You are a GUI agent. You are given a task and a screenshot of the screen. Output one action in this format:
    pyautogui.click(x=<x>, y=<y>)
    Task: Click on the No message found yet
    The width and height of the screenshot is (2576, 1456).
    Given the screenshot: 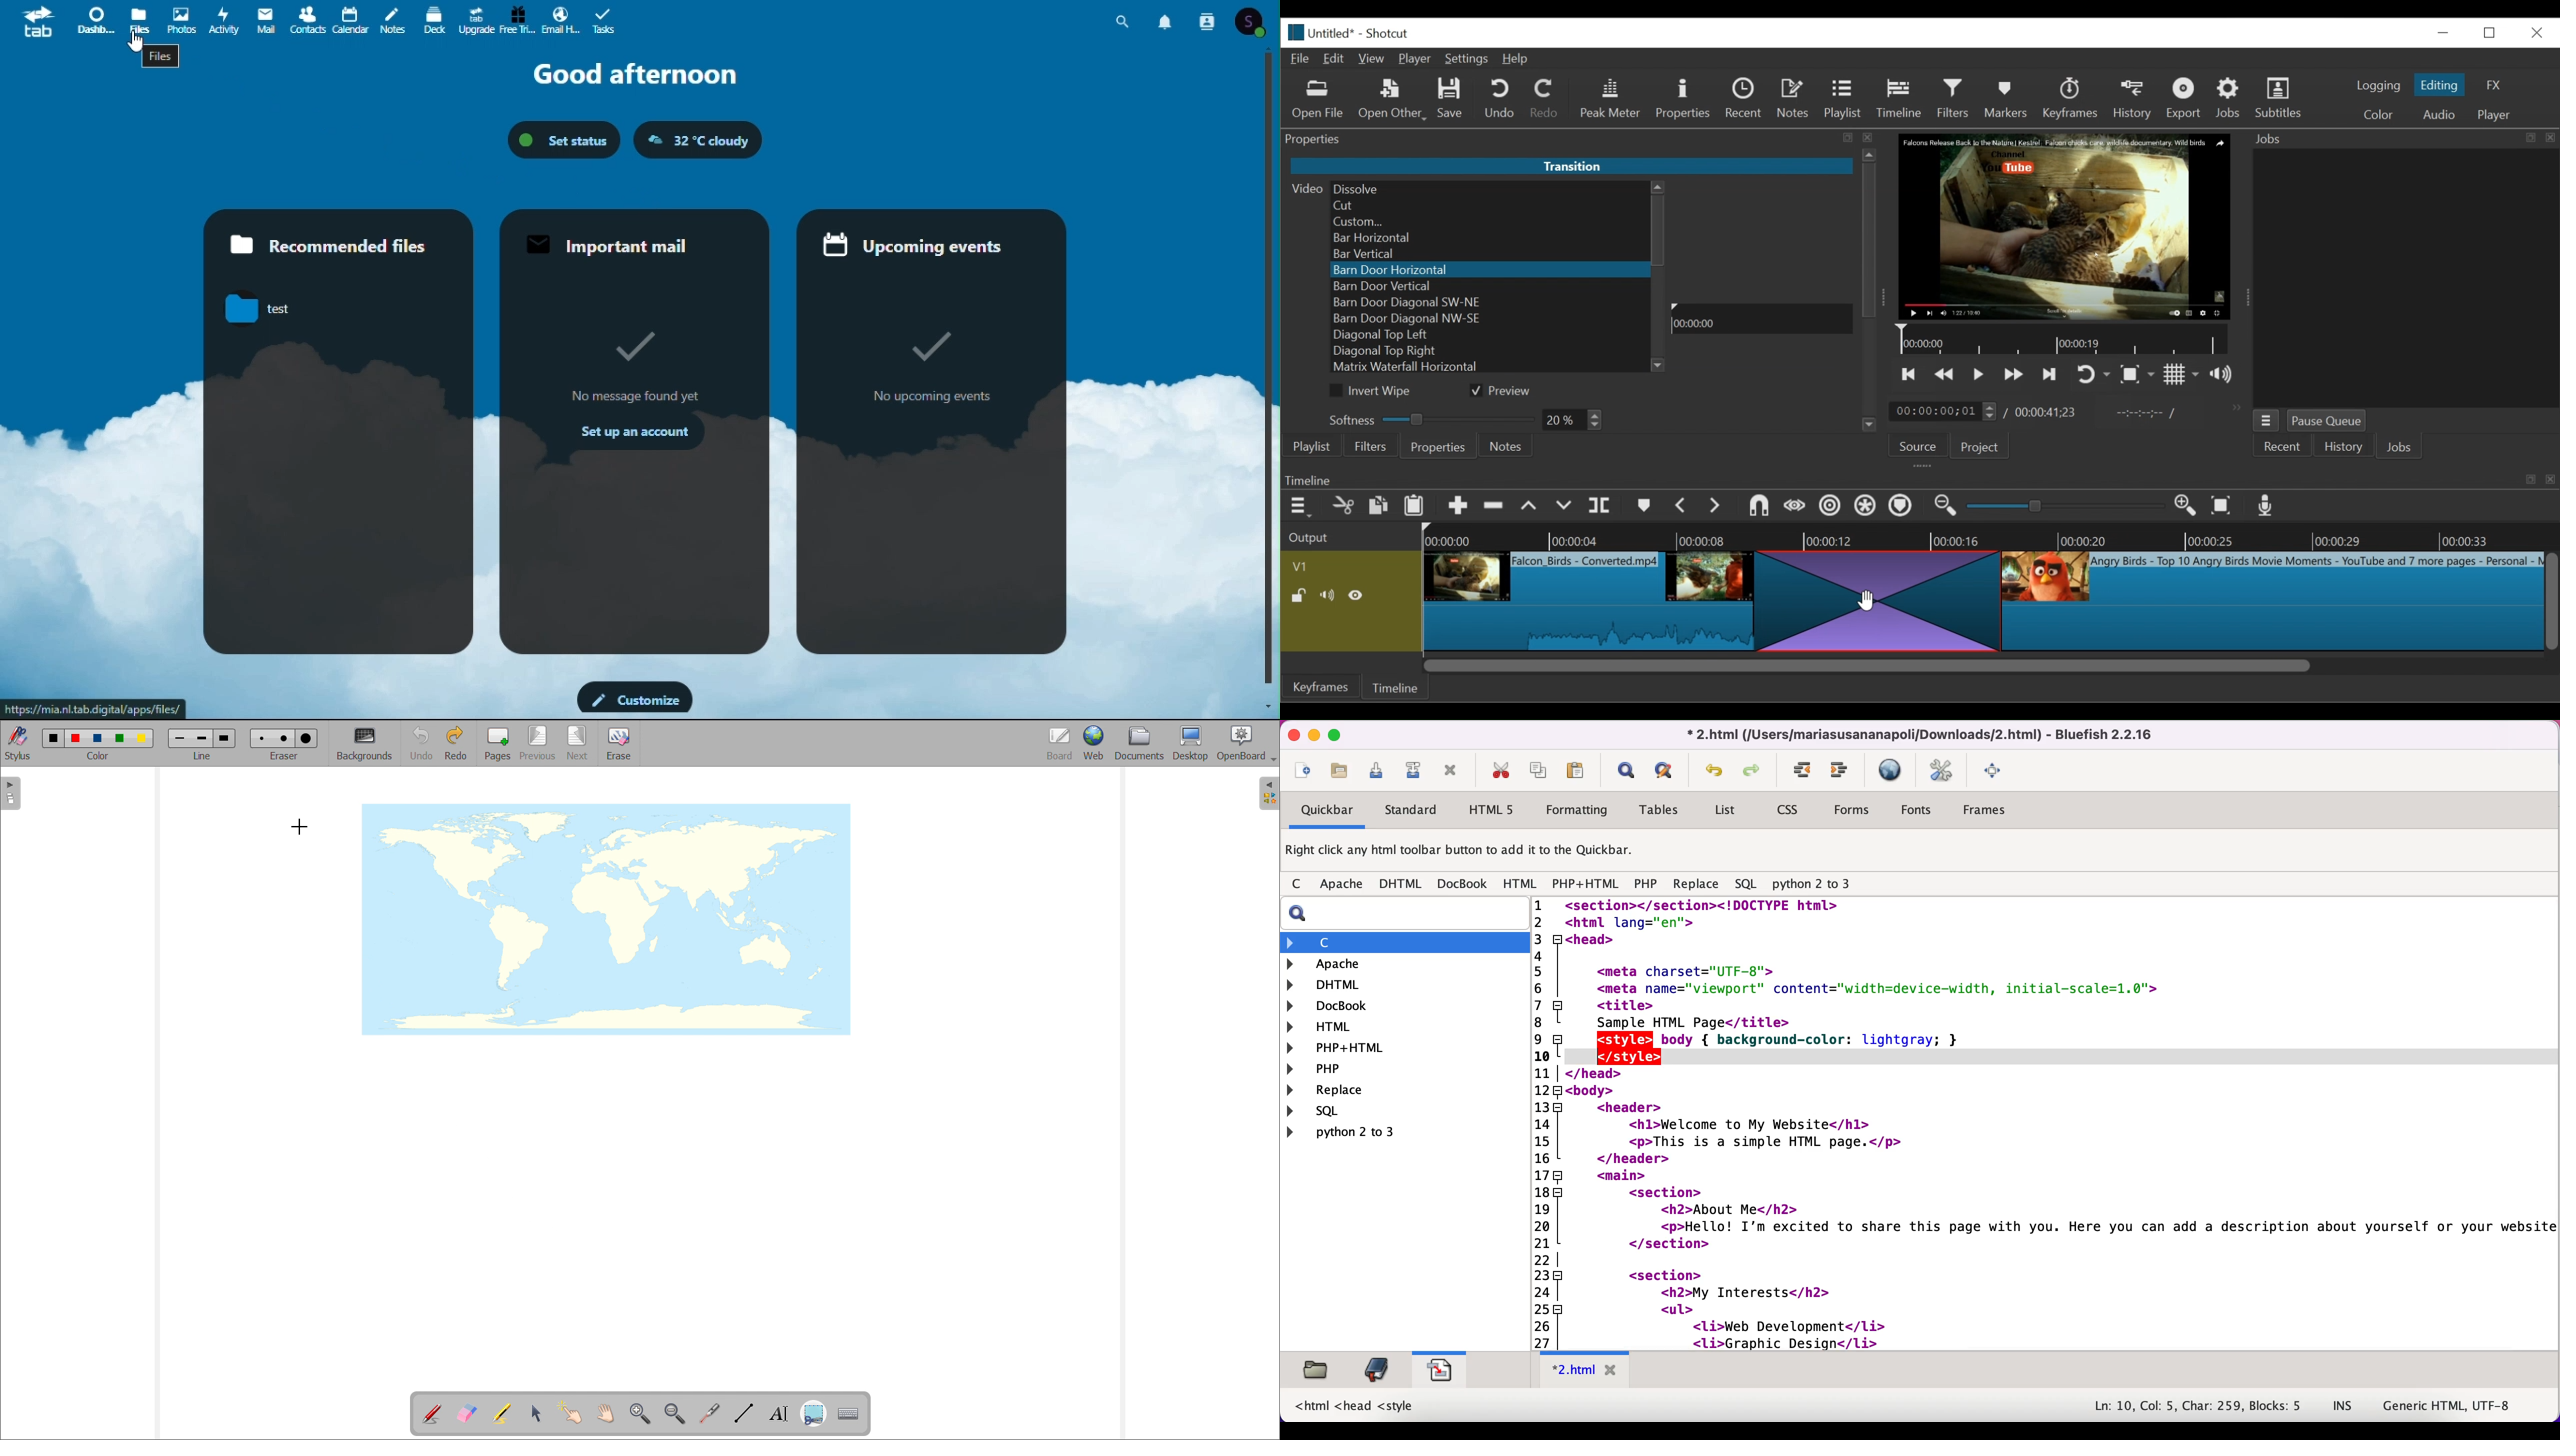 What is the action you would take?
    pyautogui.click(x=626, y=396)
    